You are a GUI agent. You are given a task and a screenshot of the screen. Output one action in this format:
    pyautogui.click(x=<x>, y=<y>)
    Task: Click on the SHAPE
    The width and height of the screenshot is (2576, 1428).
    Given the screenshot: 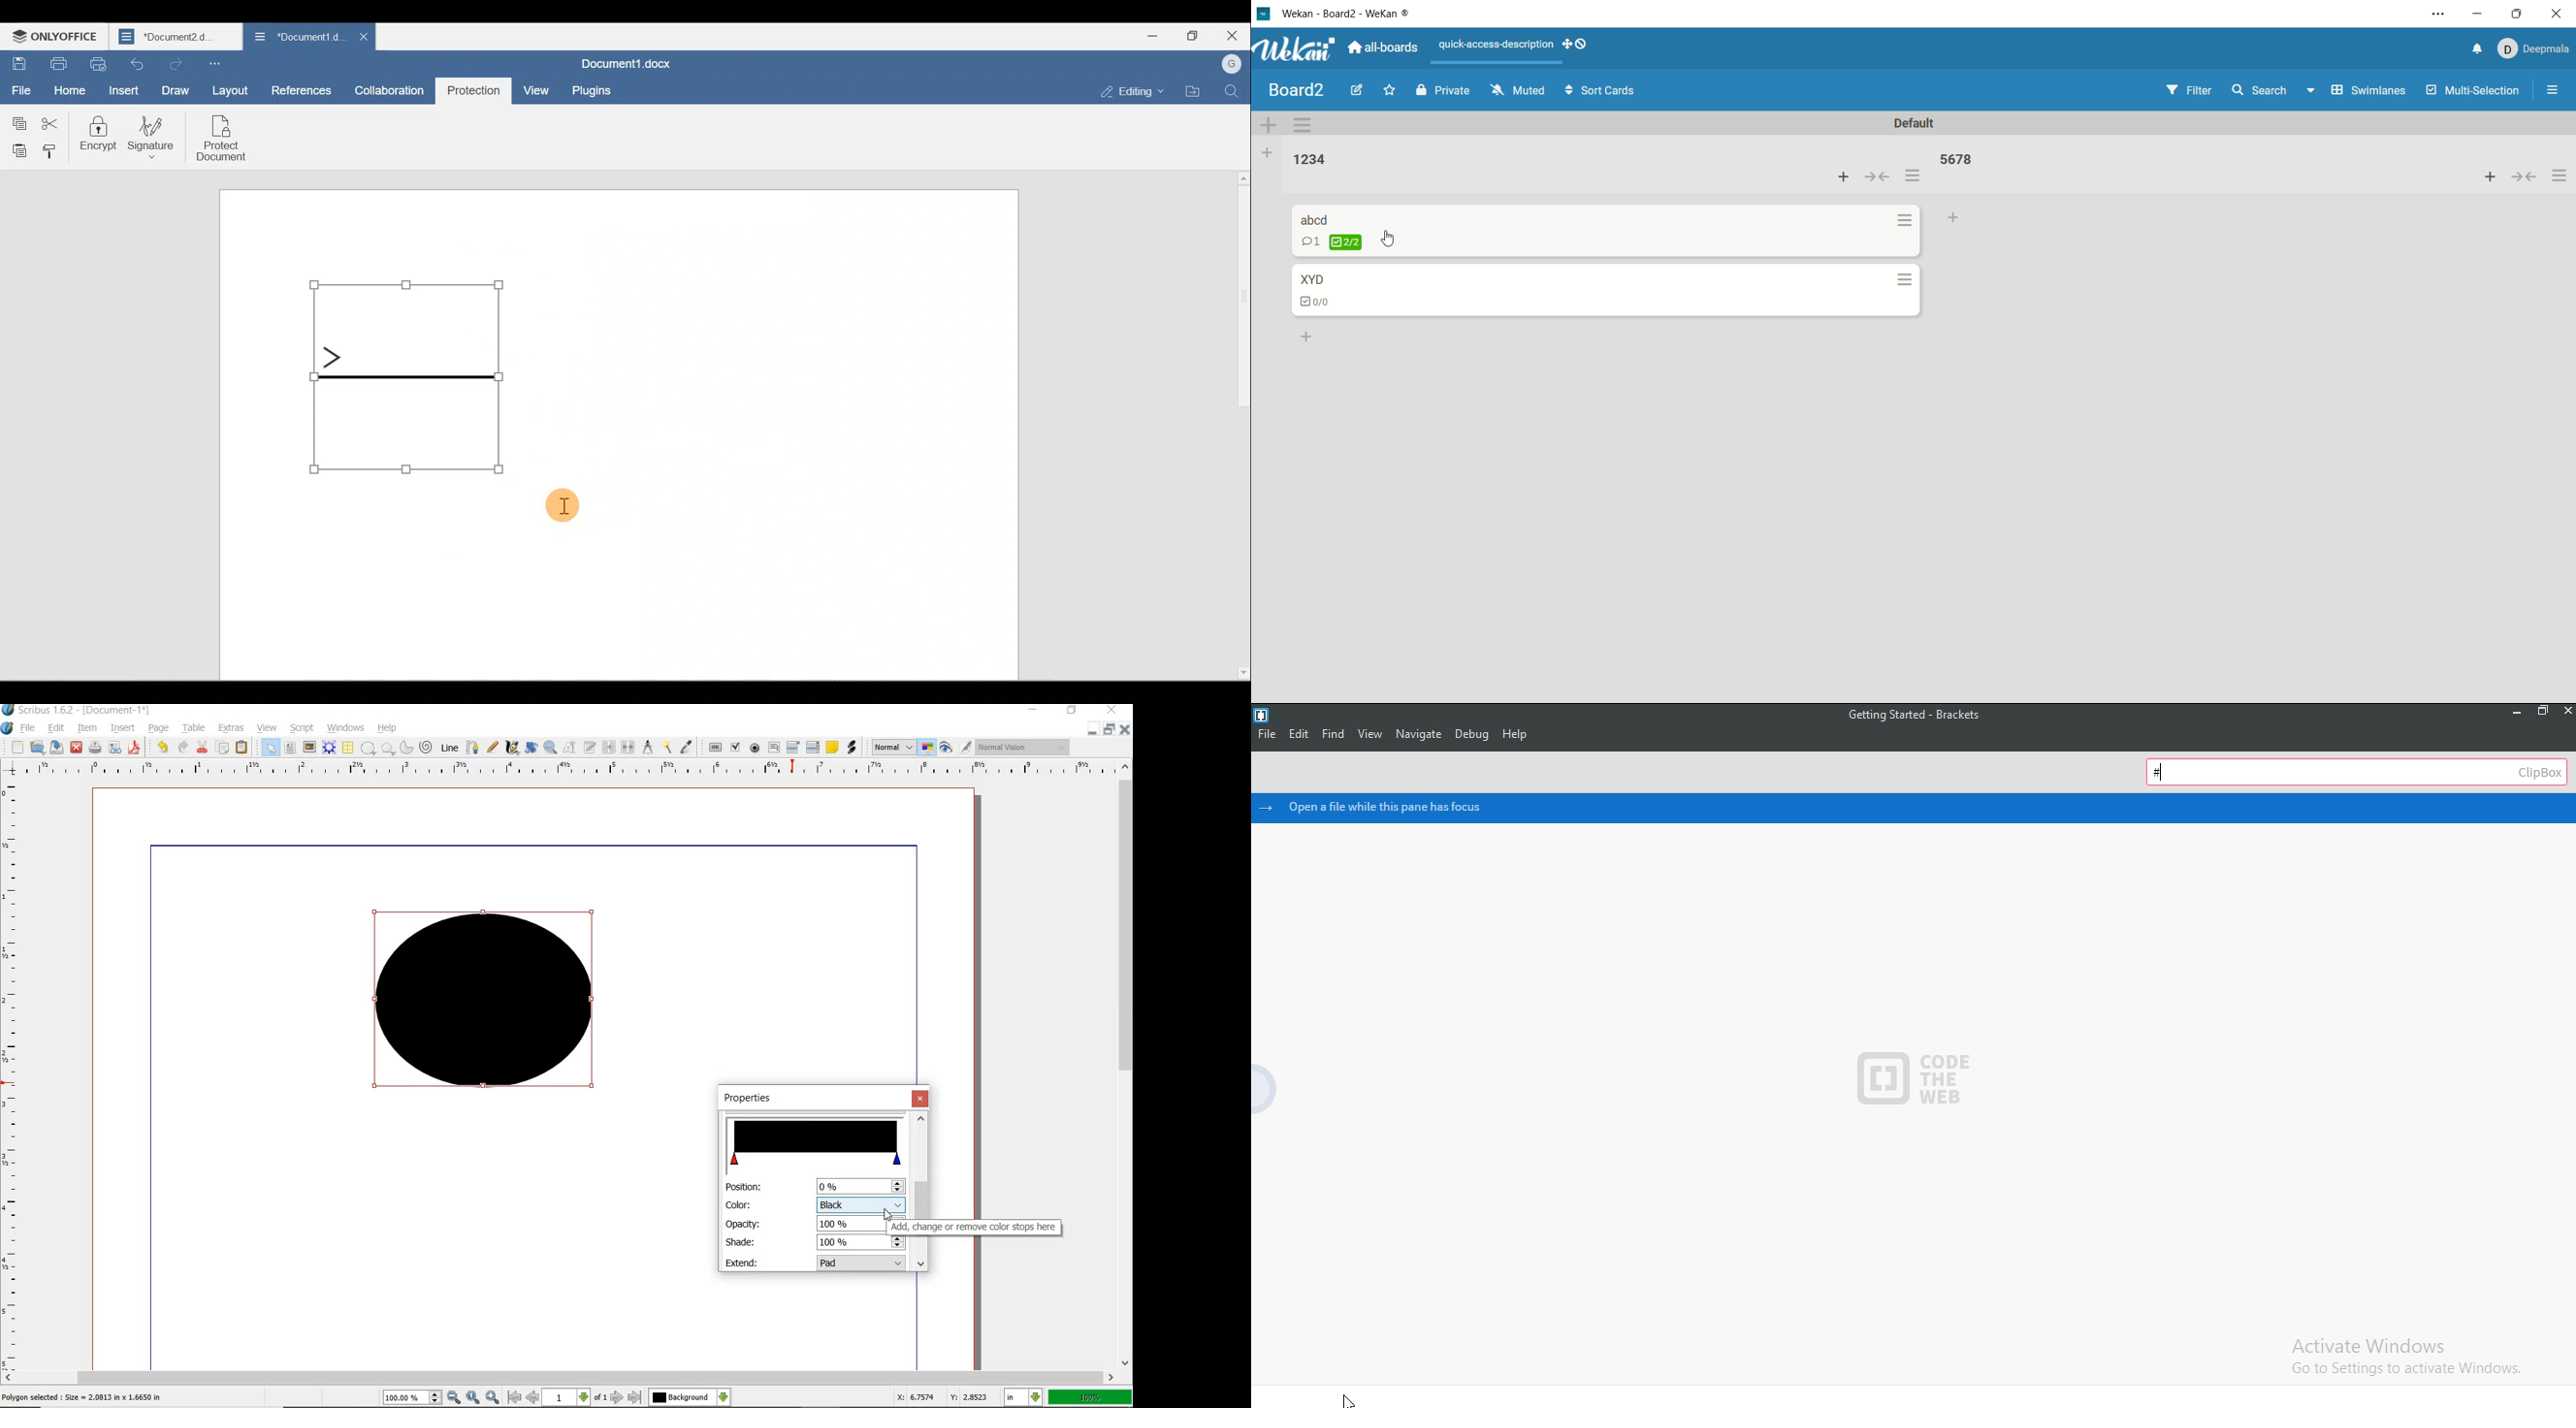 What is the action you would take?
    pyautogui.click(x=368, y=749)
    